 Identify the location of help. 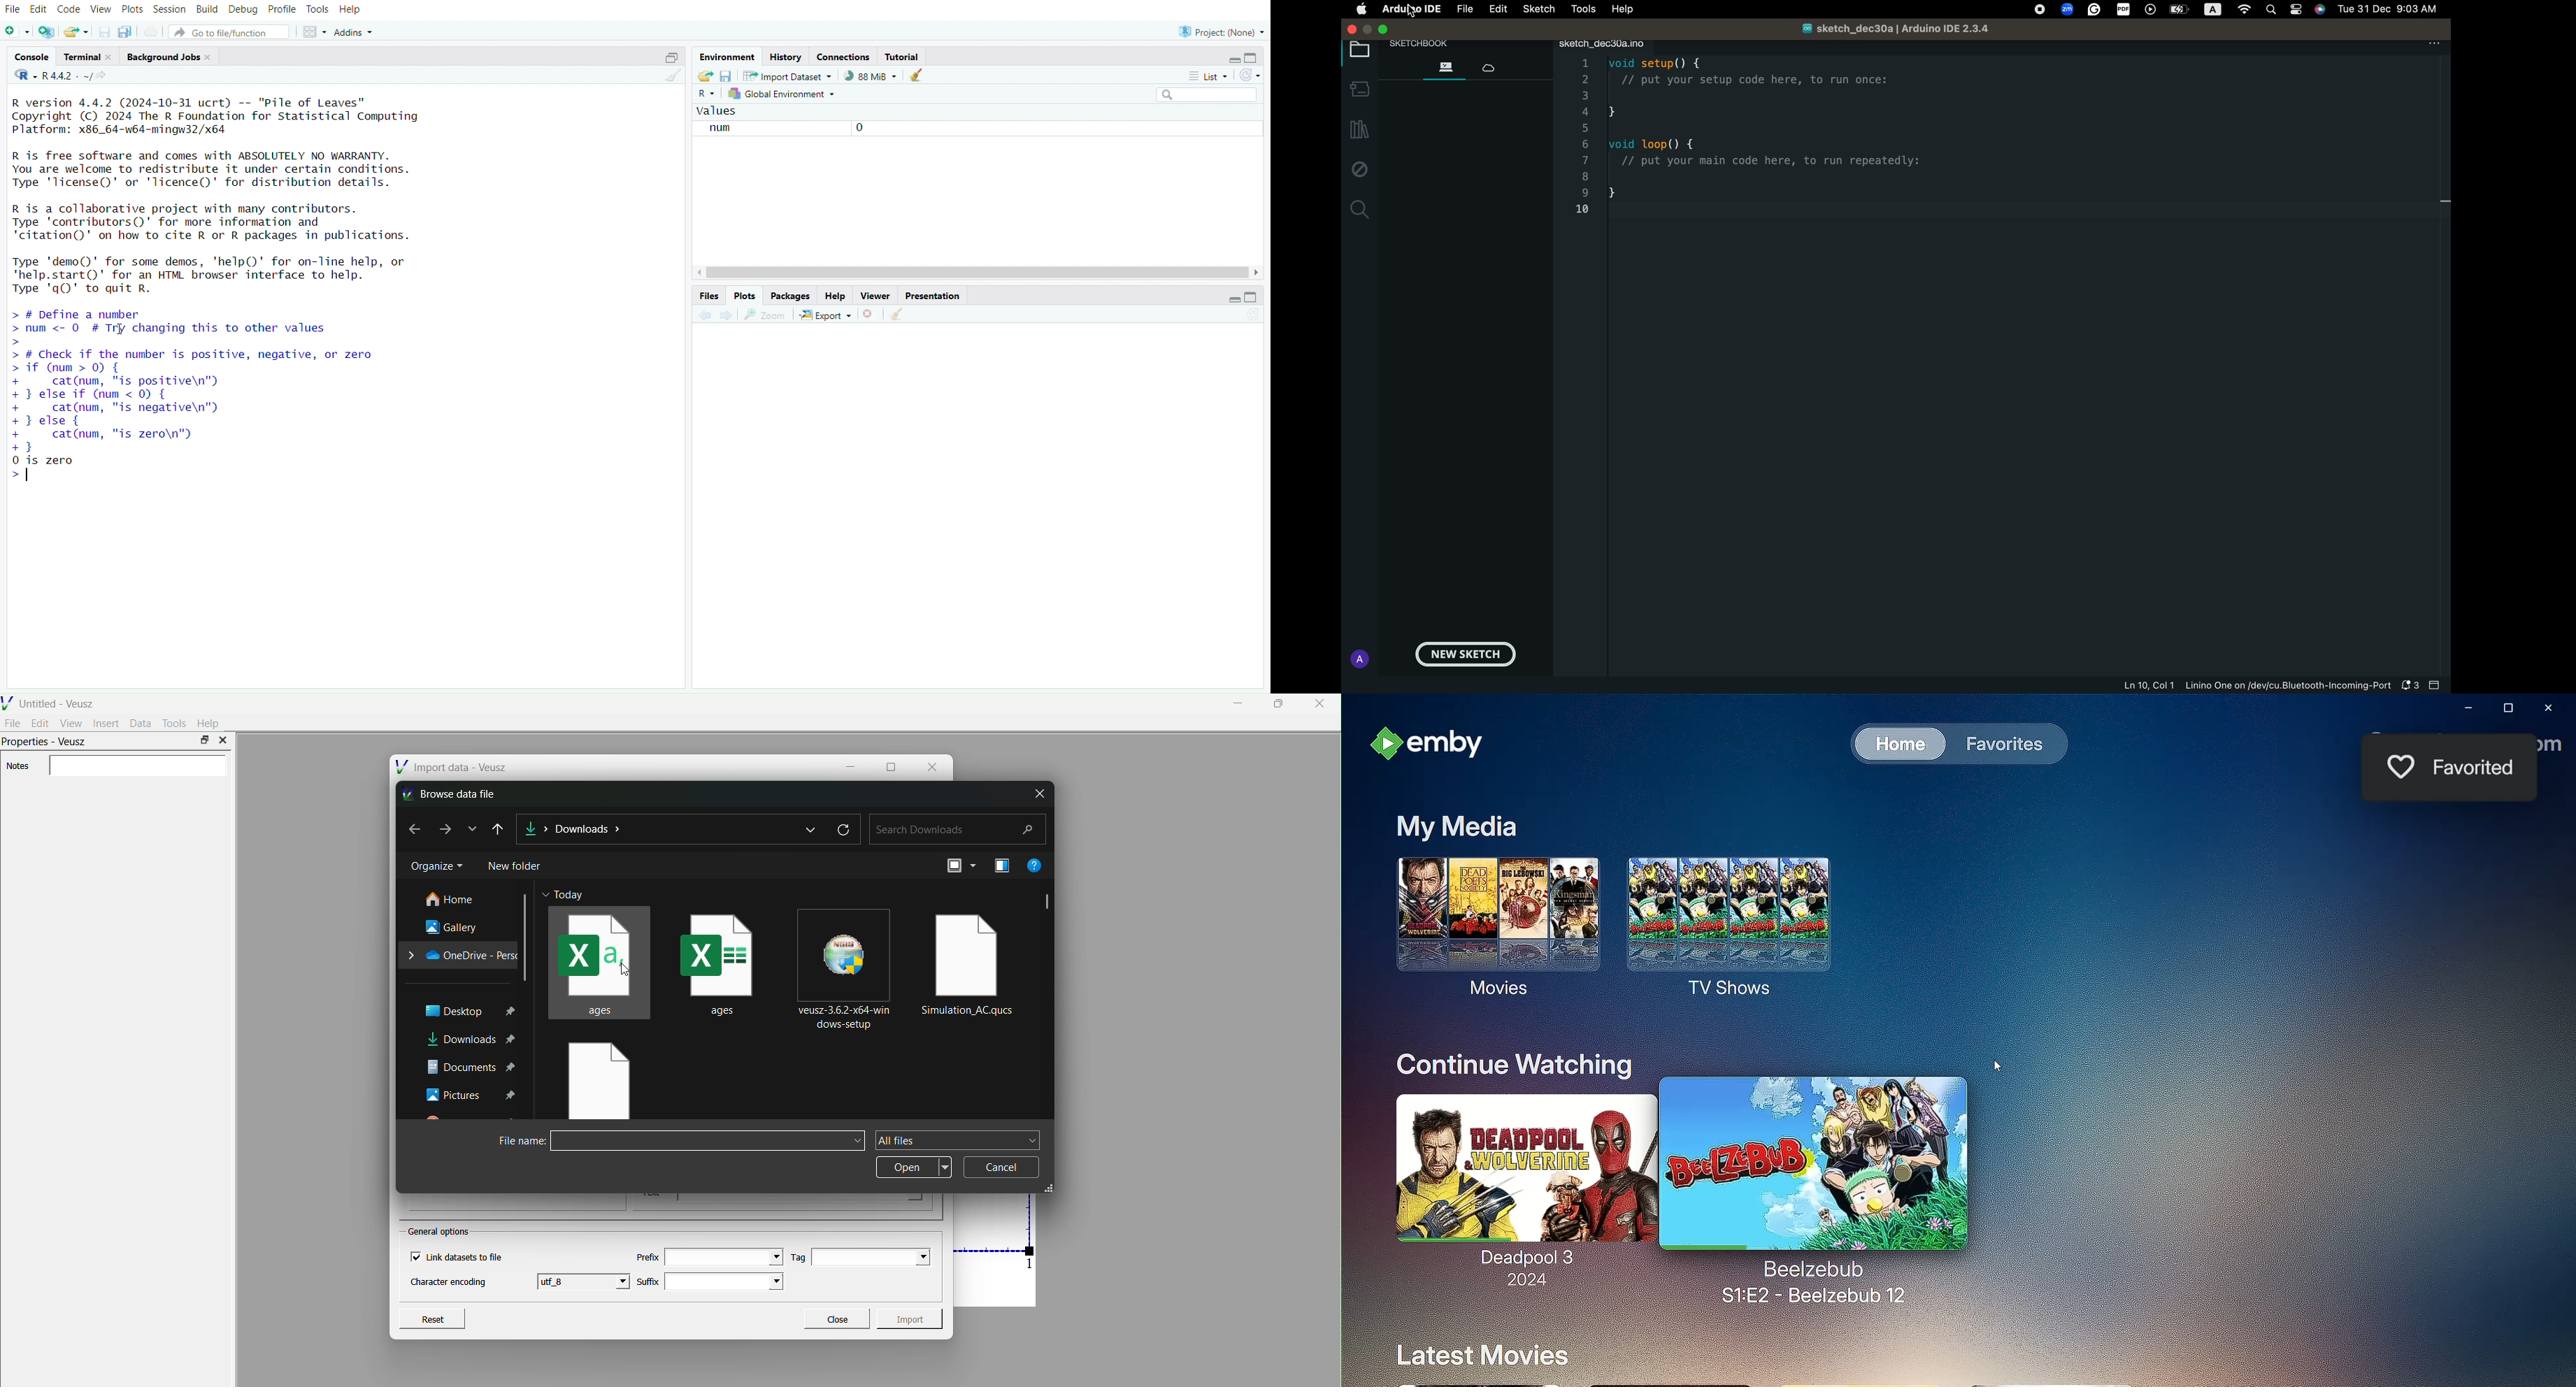
(836, 296).